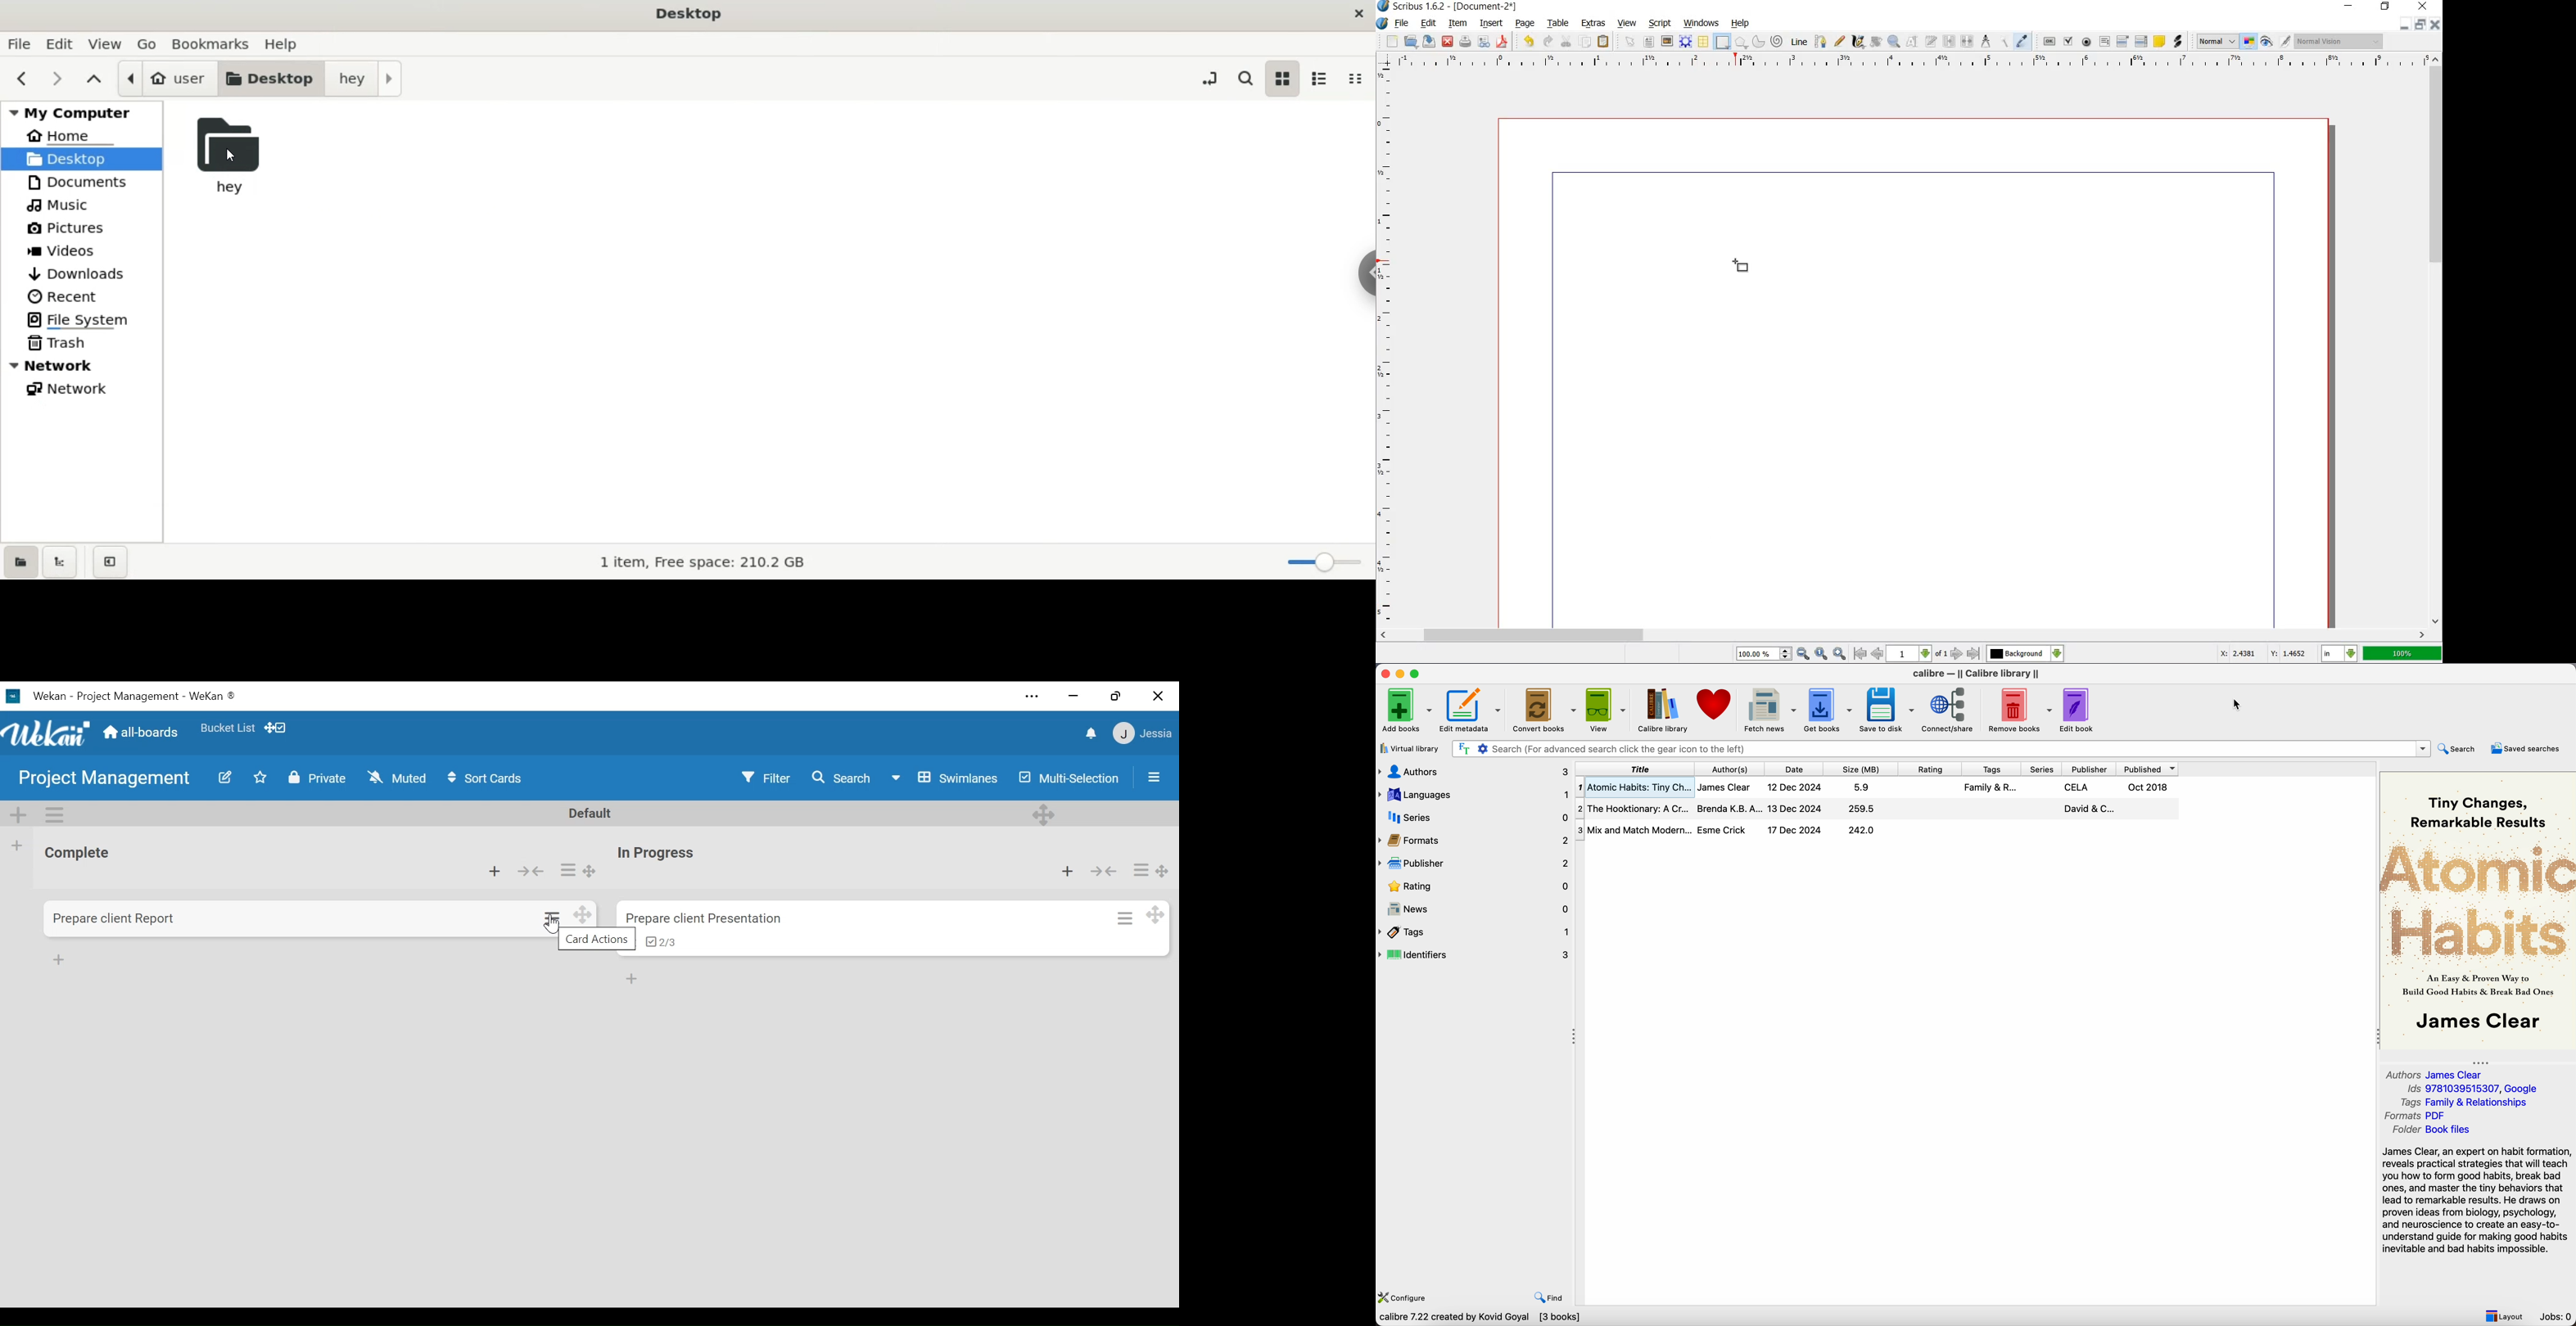 This screenshot has width=2576, height=1344. What do you see at coordinates (1070, 777) in the screenshot?
I see `Multi-Selection` at bounding box center [1070, 777].